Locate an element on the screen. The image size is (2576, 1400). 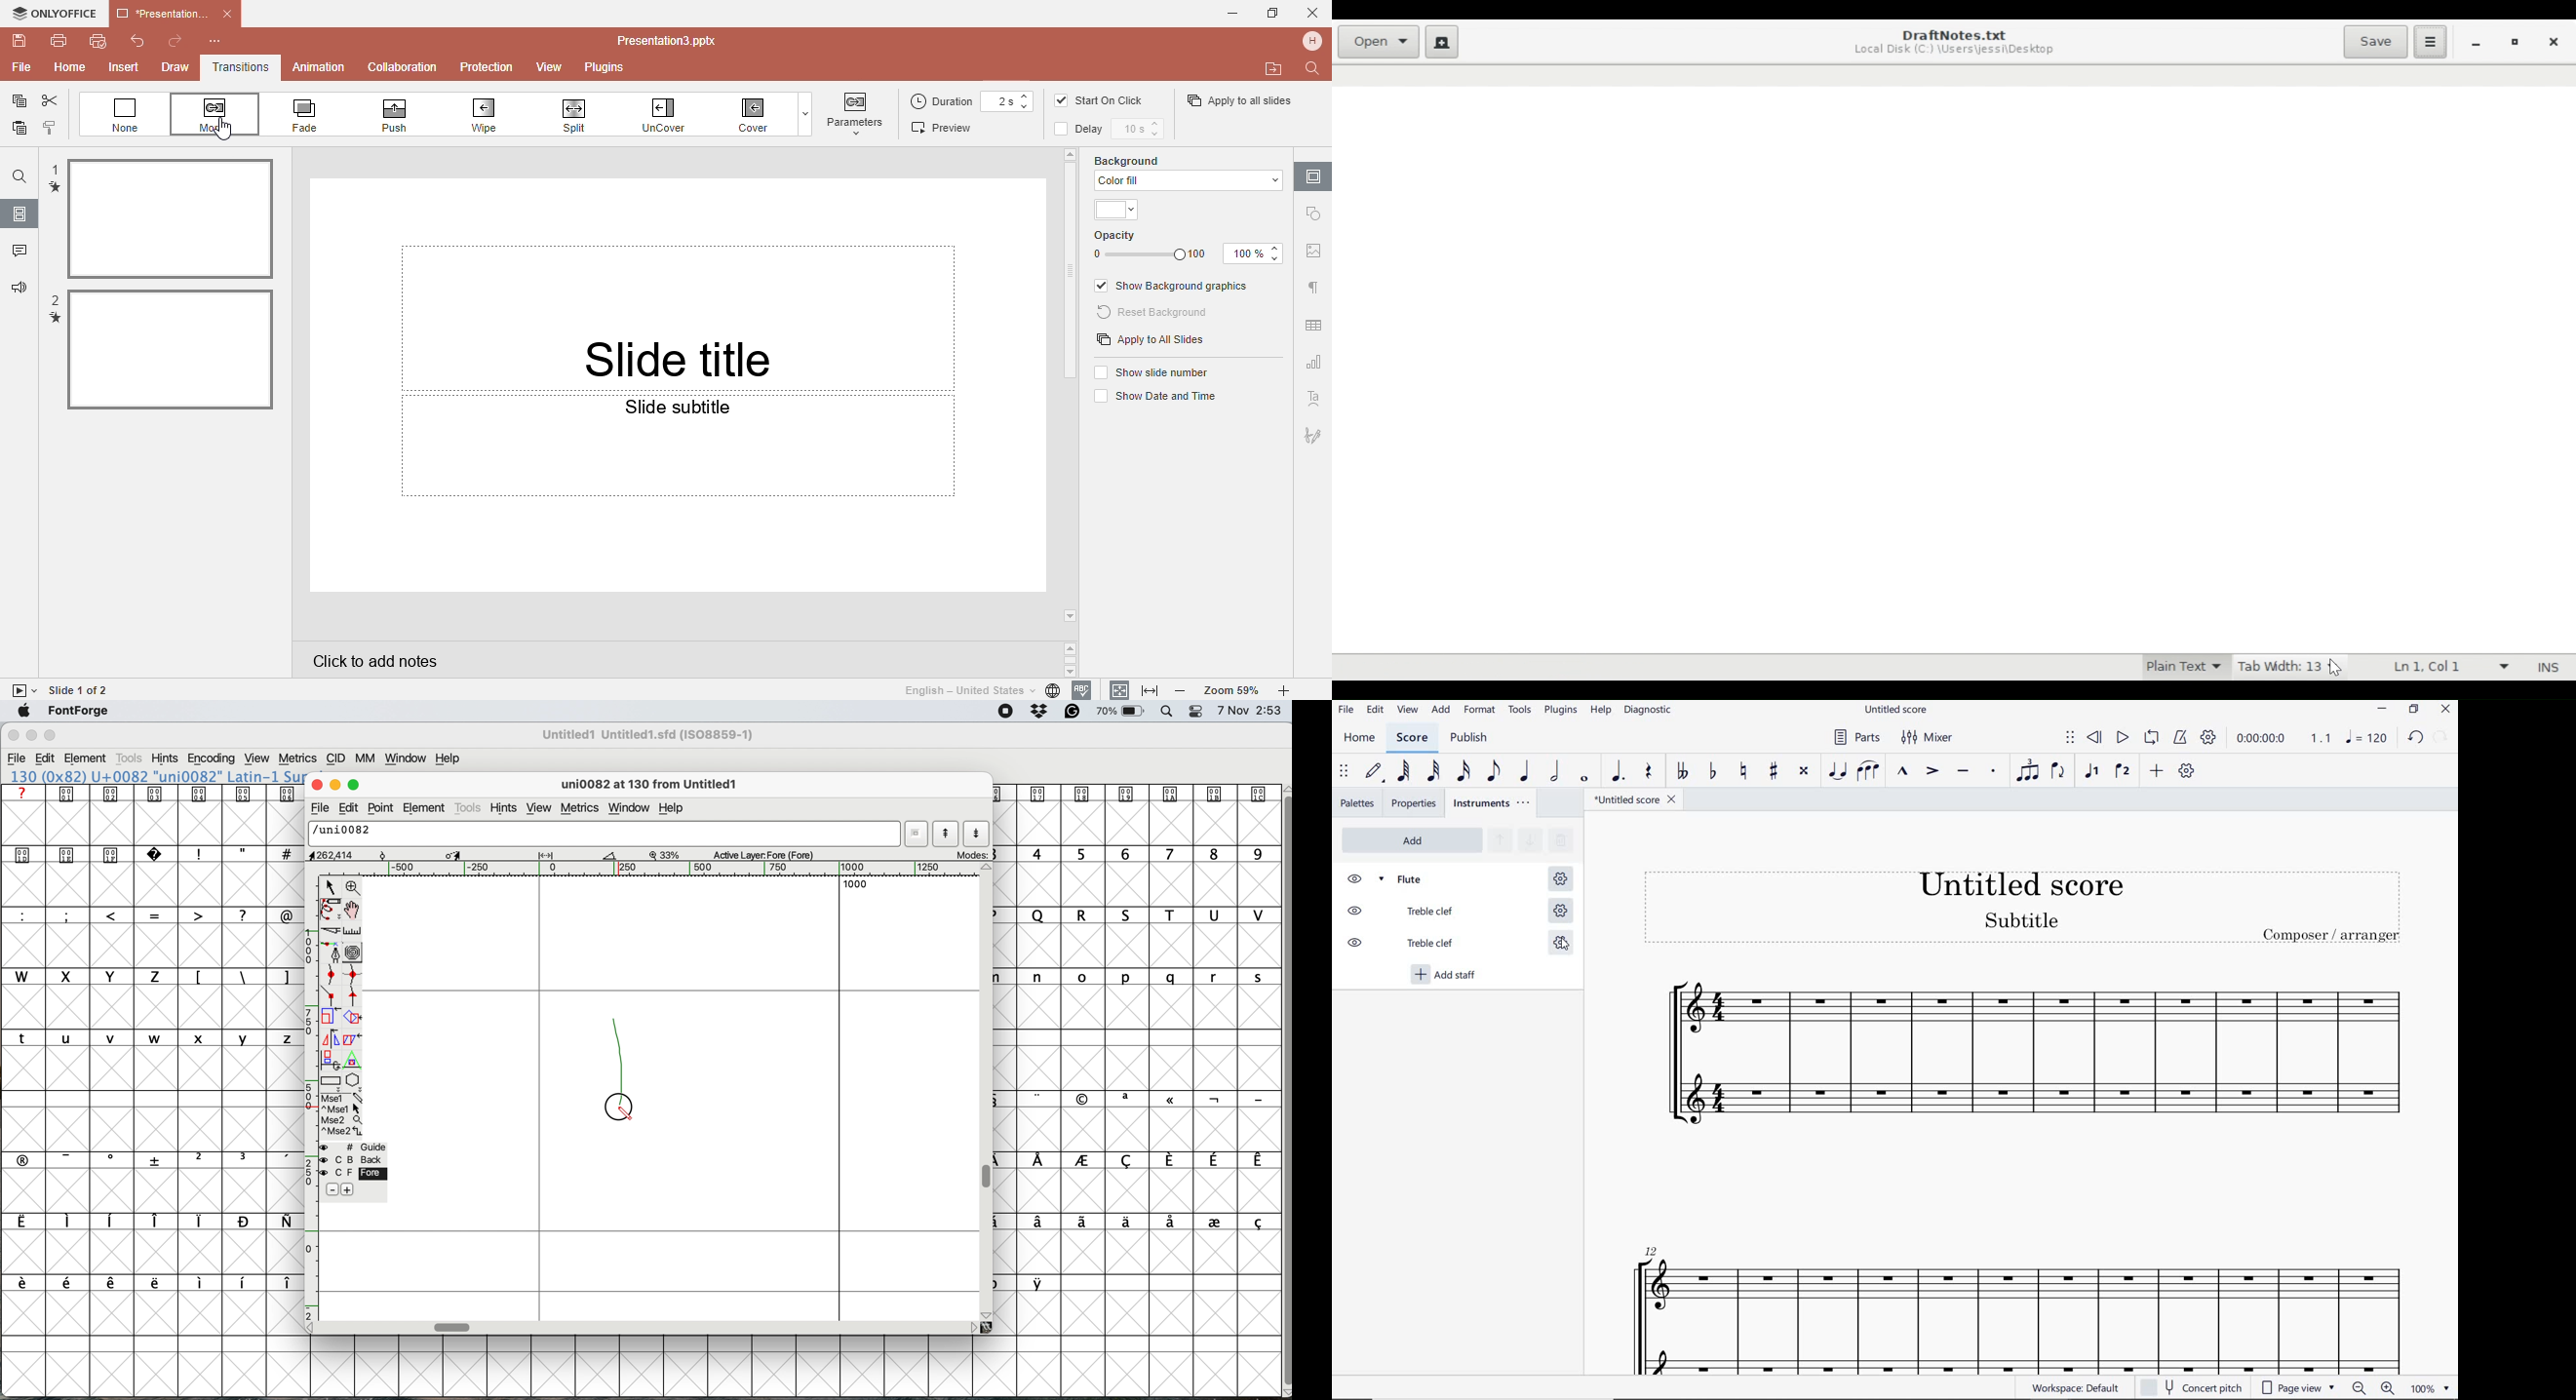
None is located at coordinates (126, 115).